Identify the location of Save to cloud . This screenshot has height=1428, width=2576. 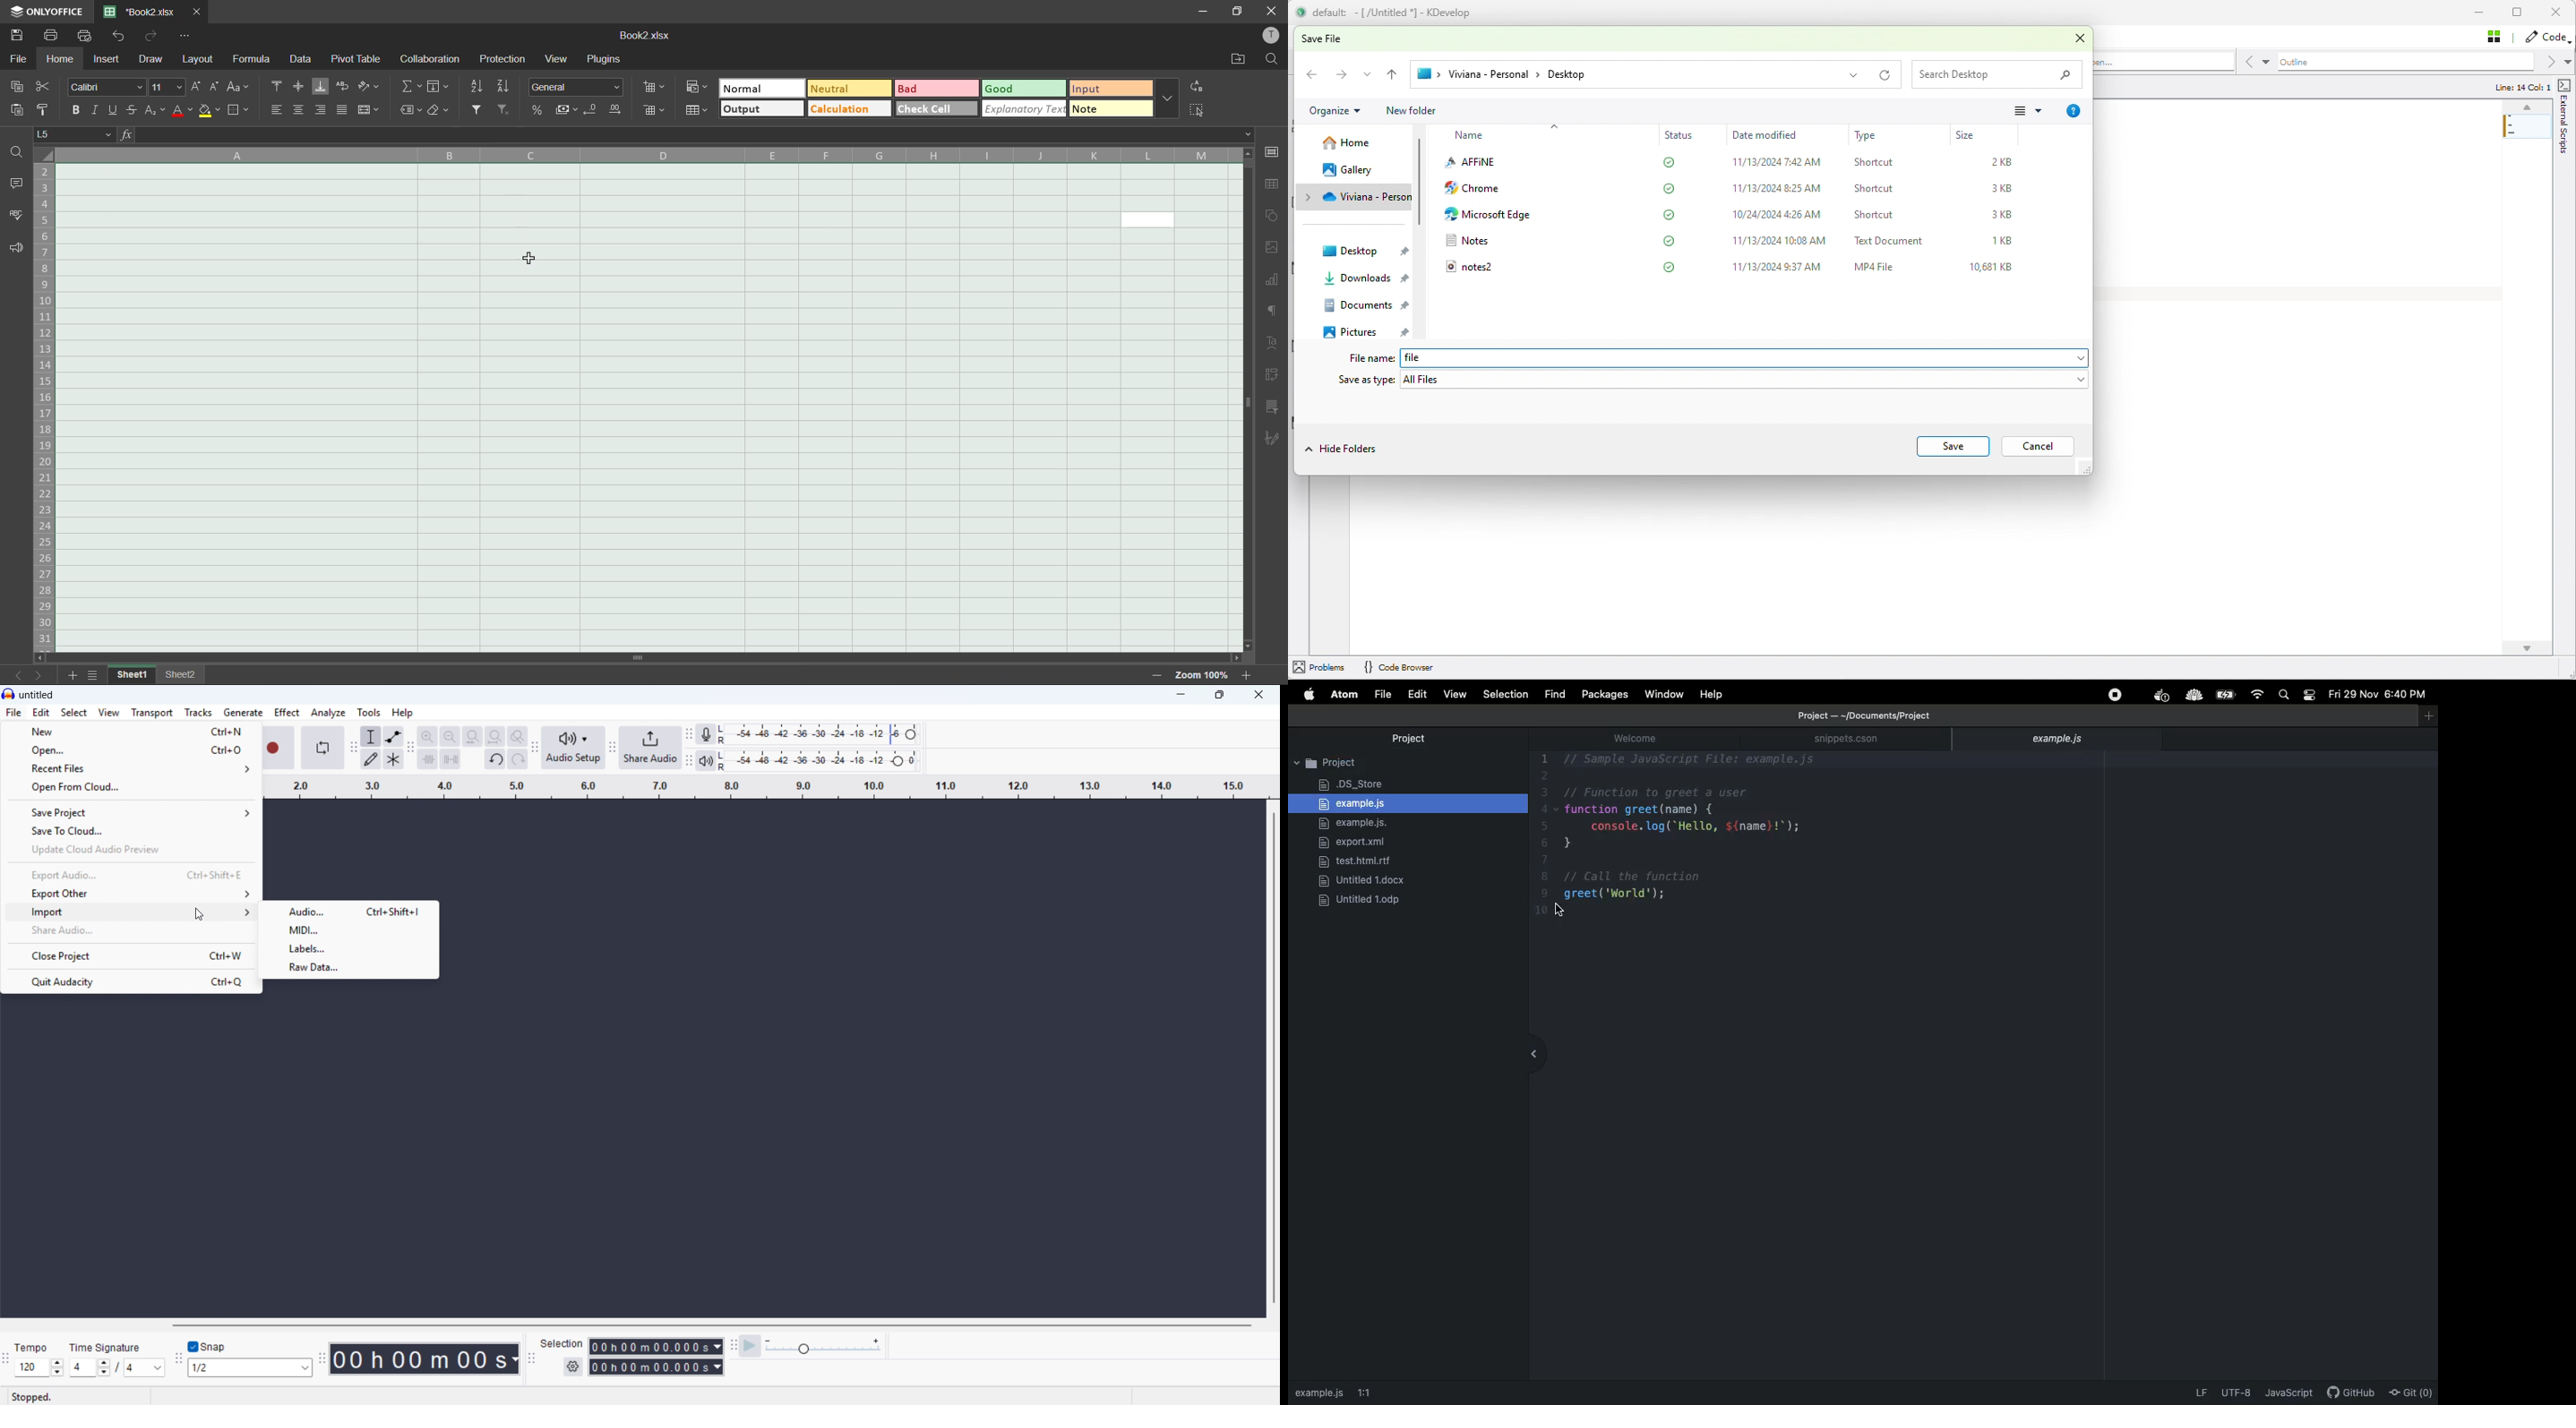
(129, 832).